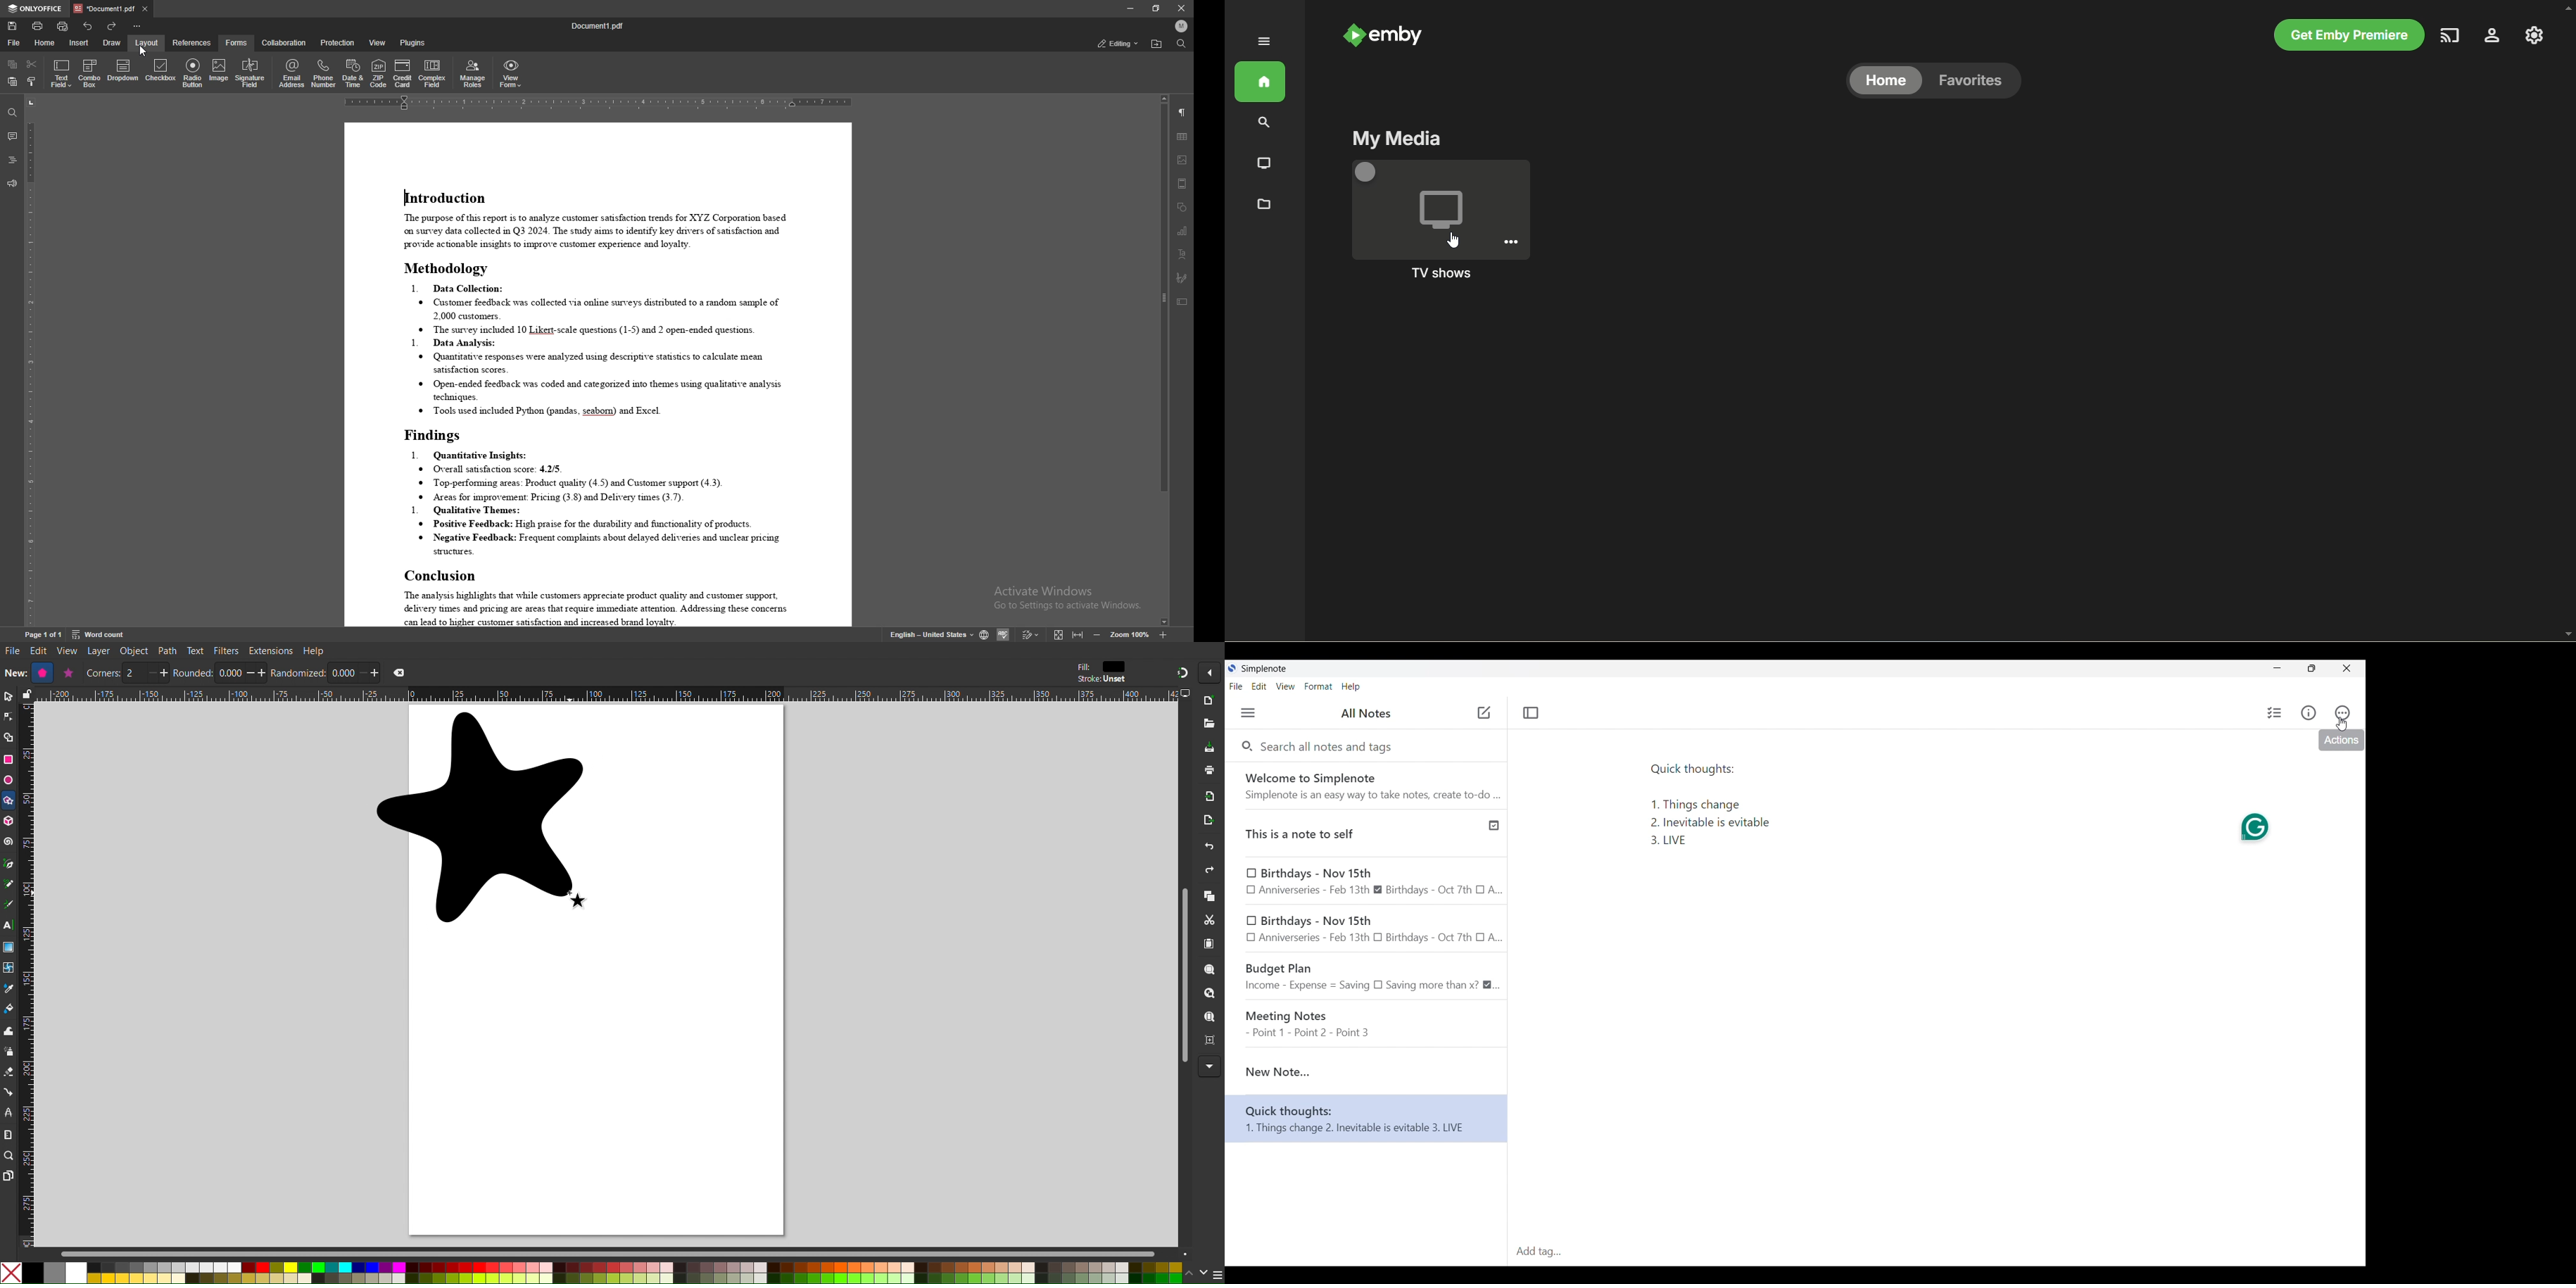 The width and height of the screenshot is (2576, 1288). I want to click on star options, so click(67, 673).